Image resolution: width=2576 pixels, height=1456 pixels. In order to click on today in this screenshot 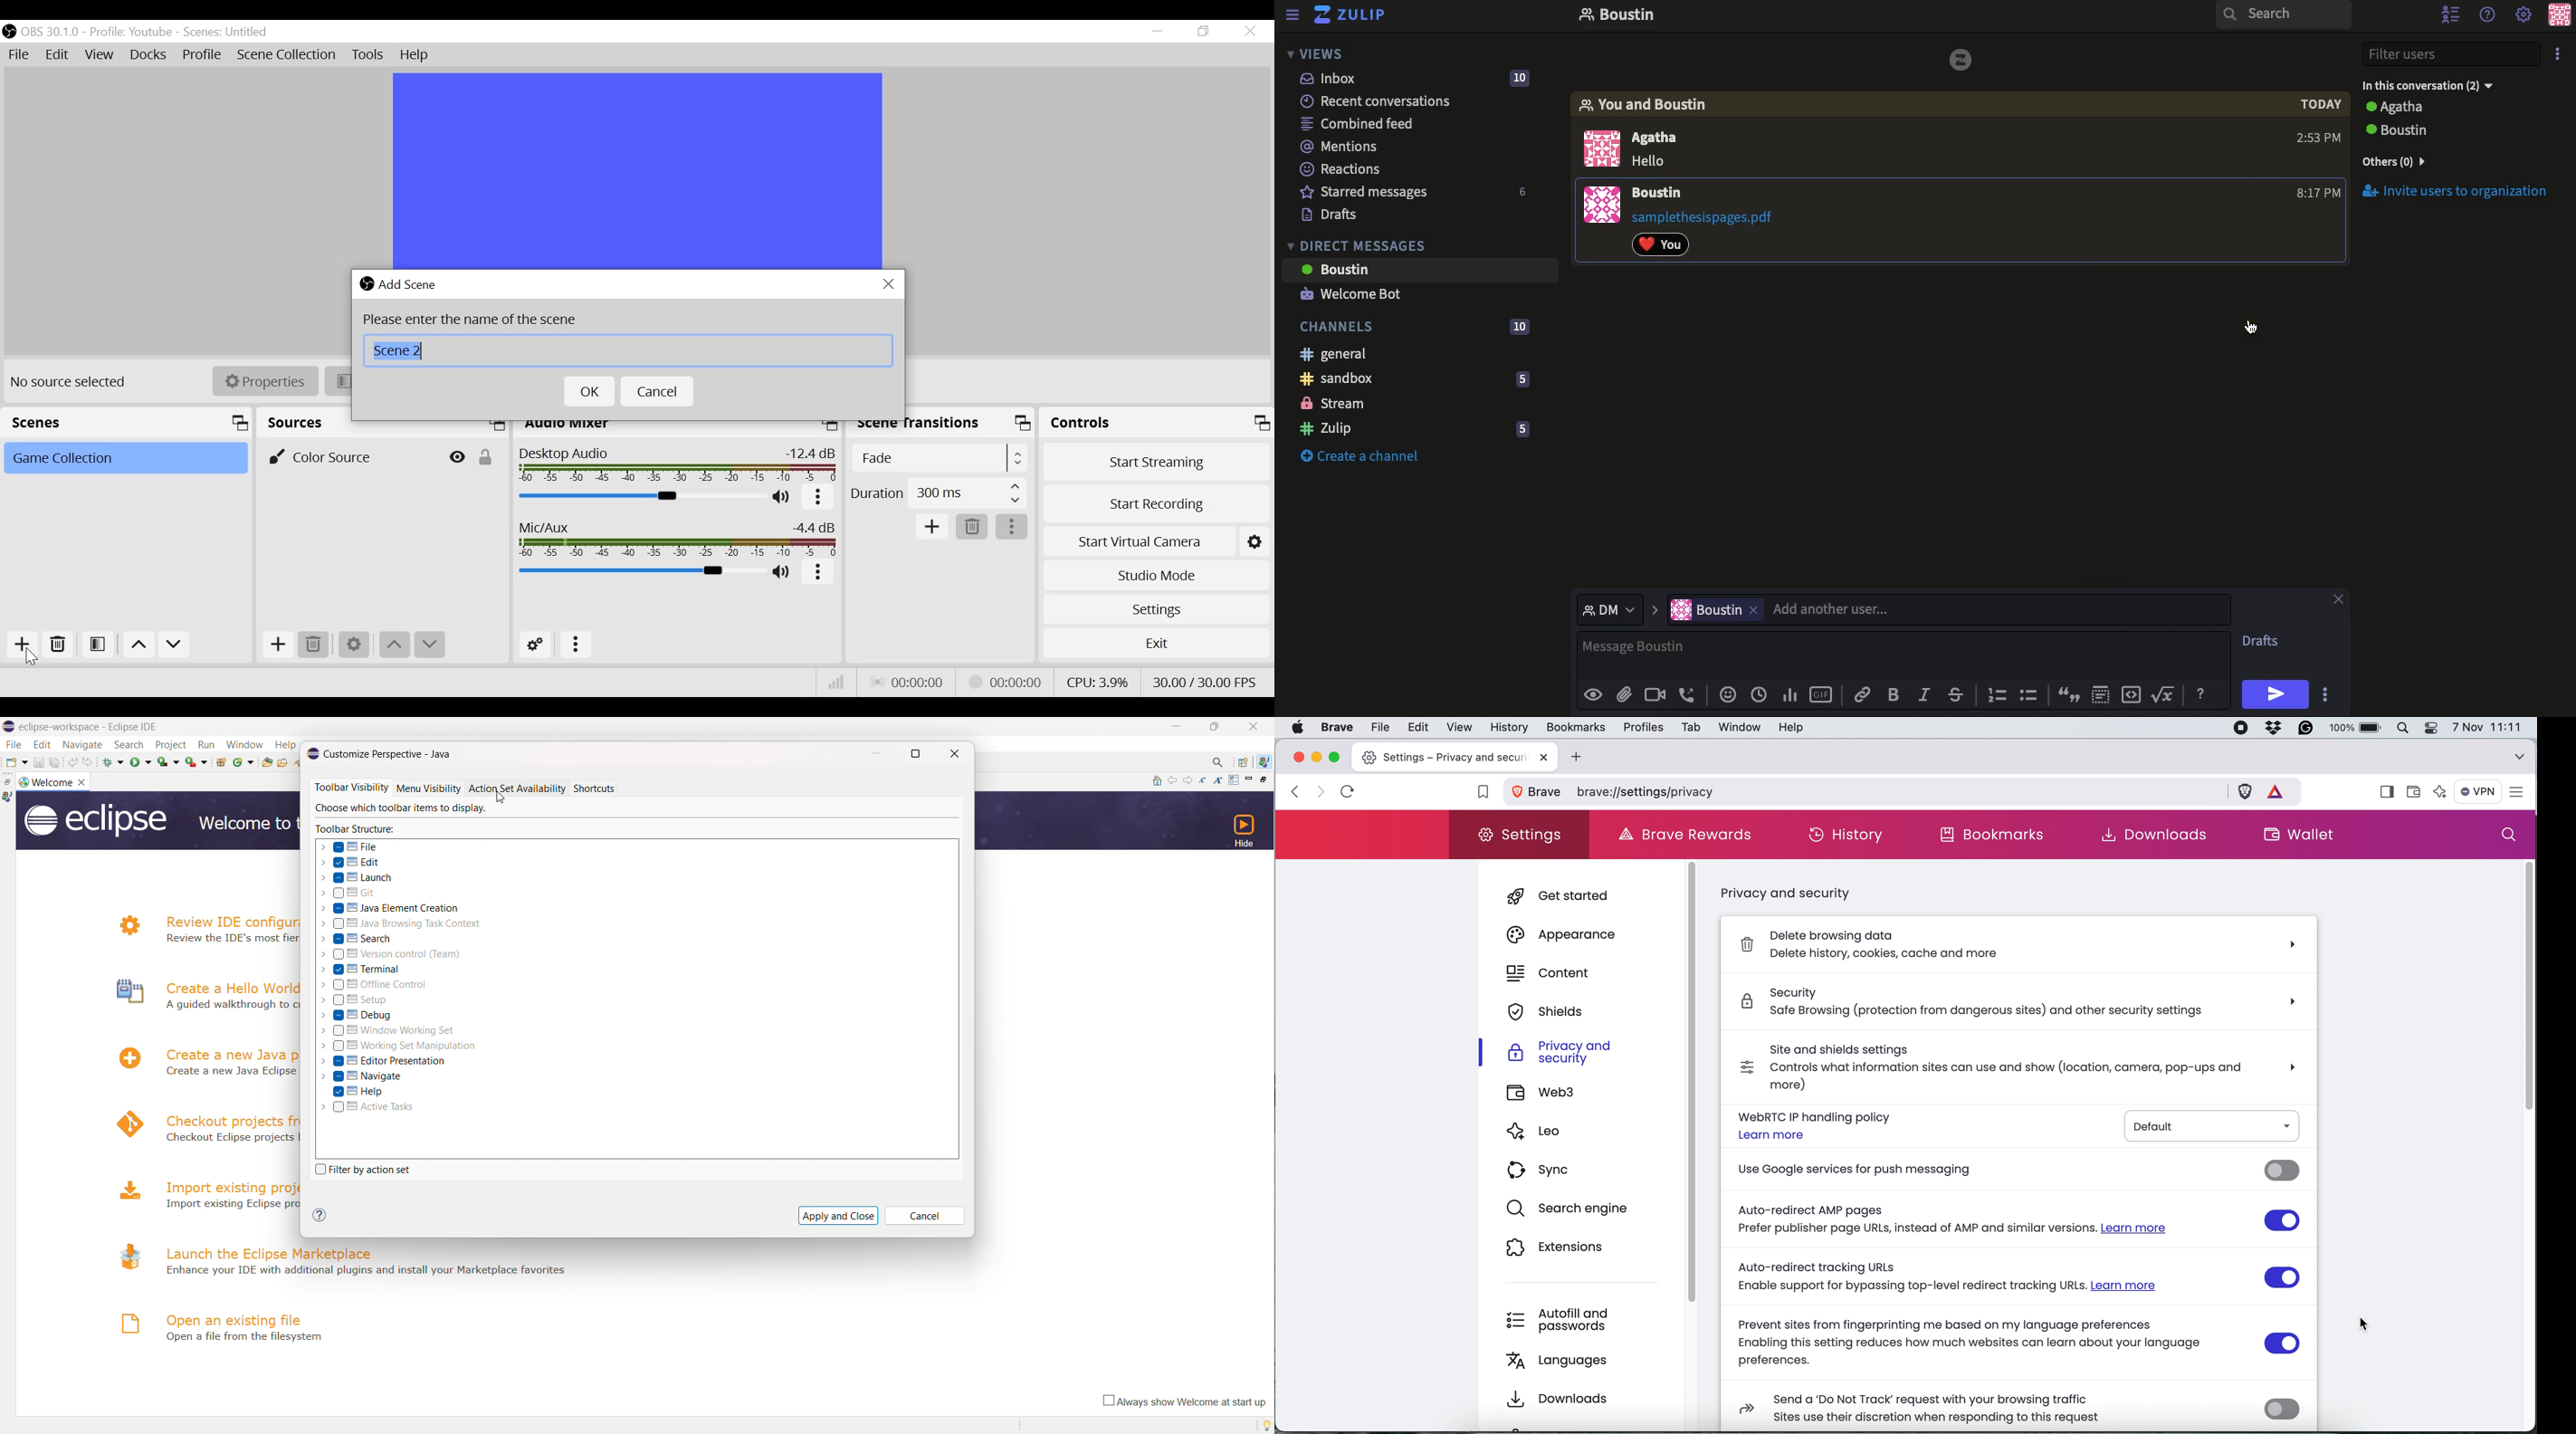, I will do `click(2320, 103)`.